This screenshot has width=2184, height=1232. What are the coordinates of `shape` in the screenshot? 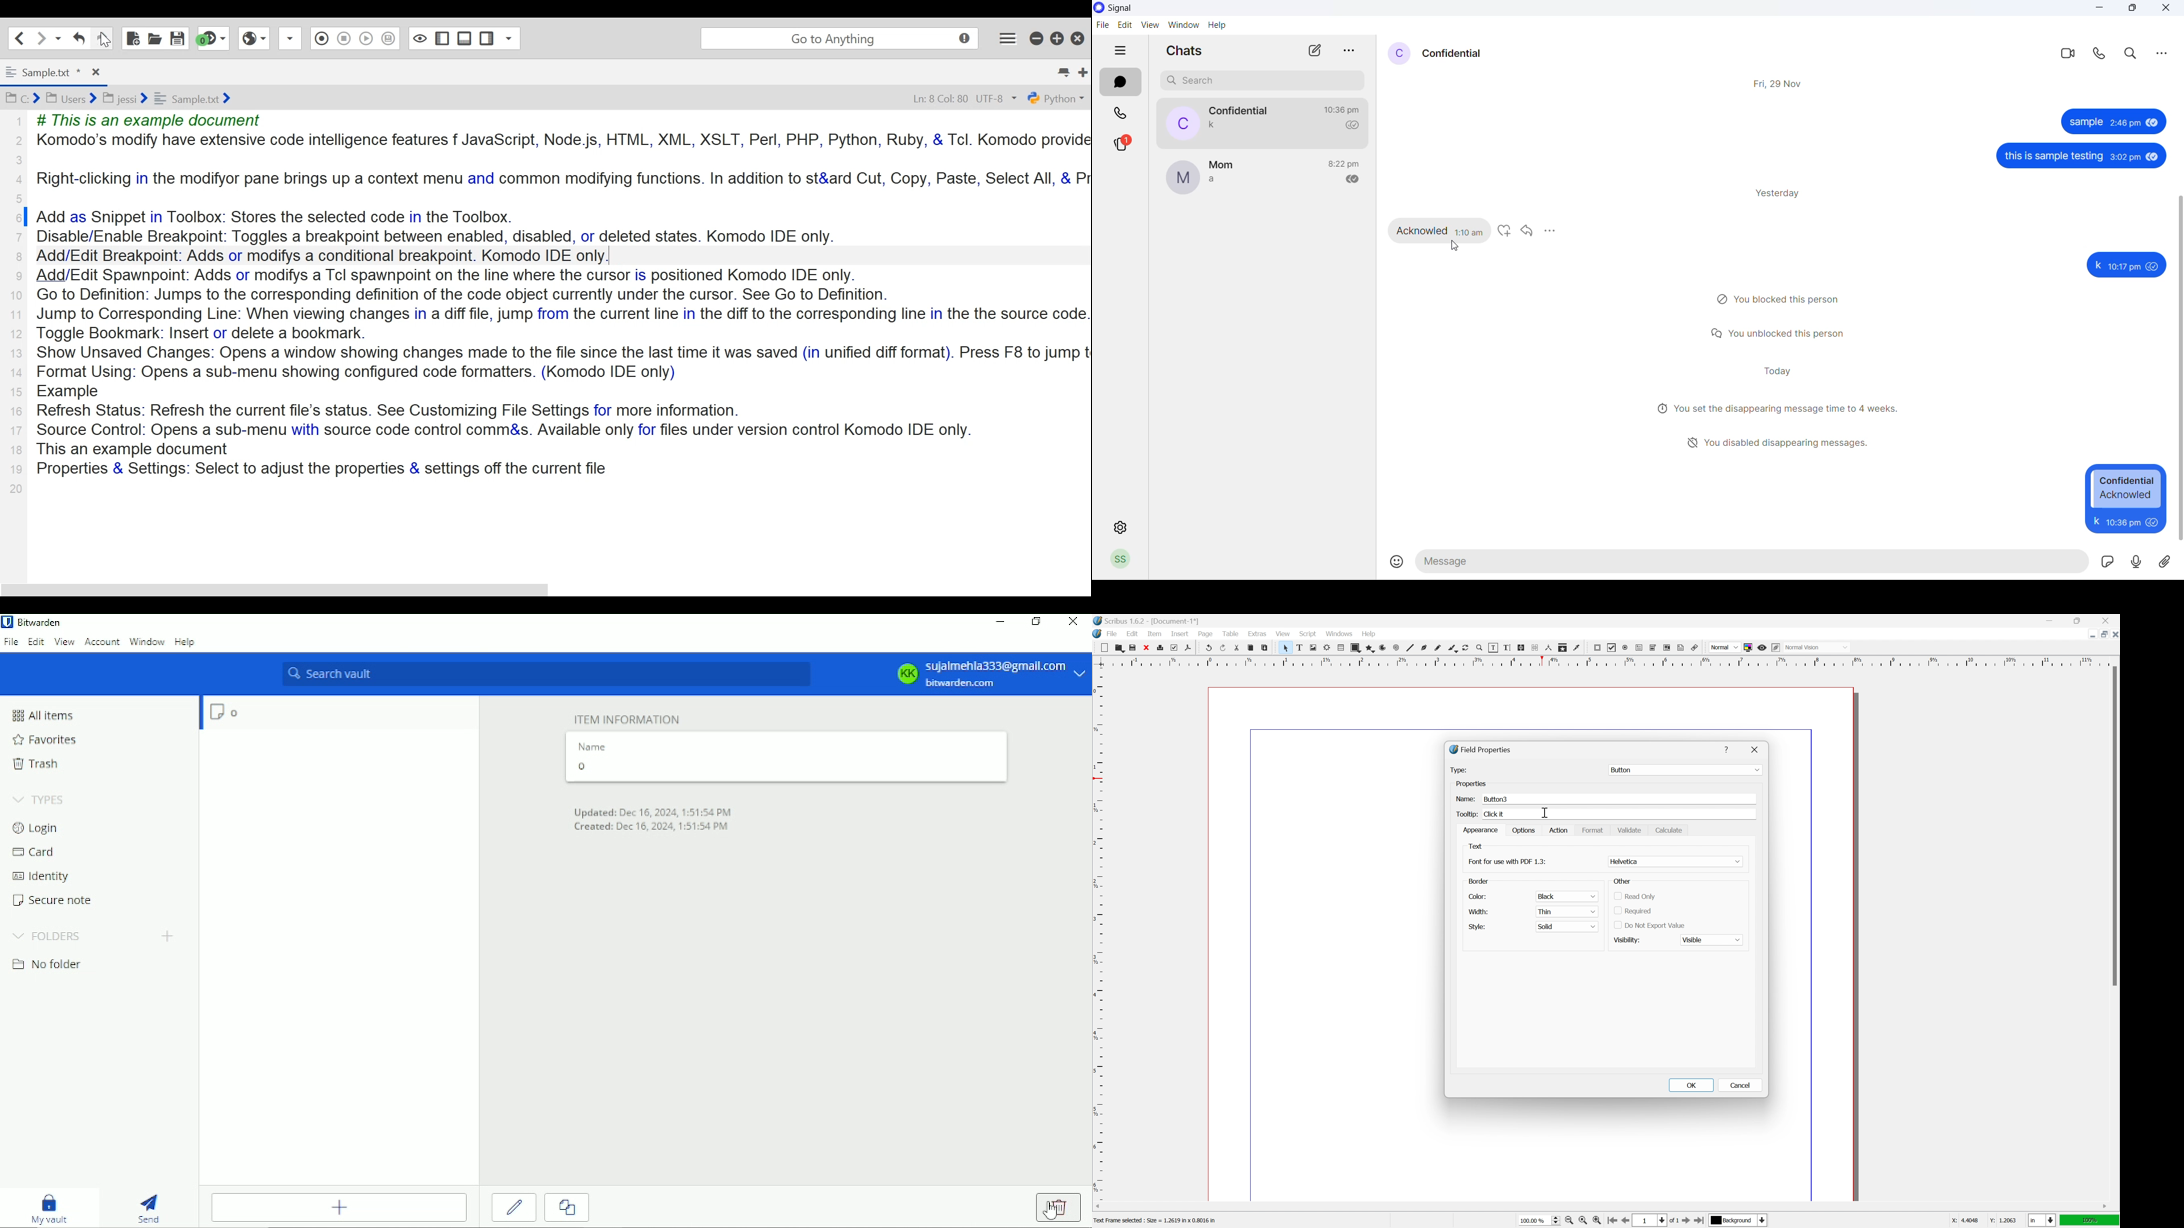 It's located at (1355, 648).